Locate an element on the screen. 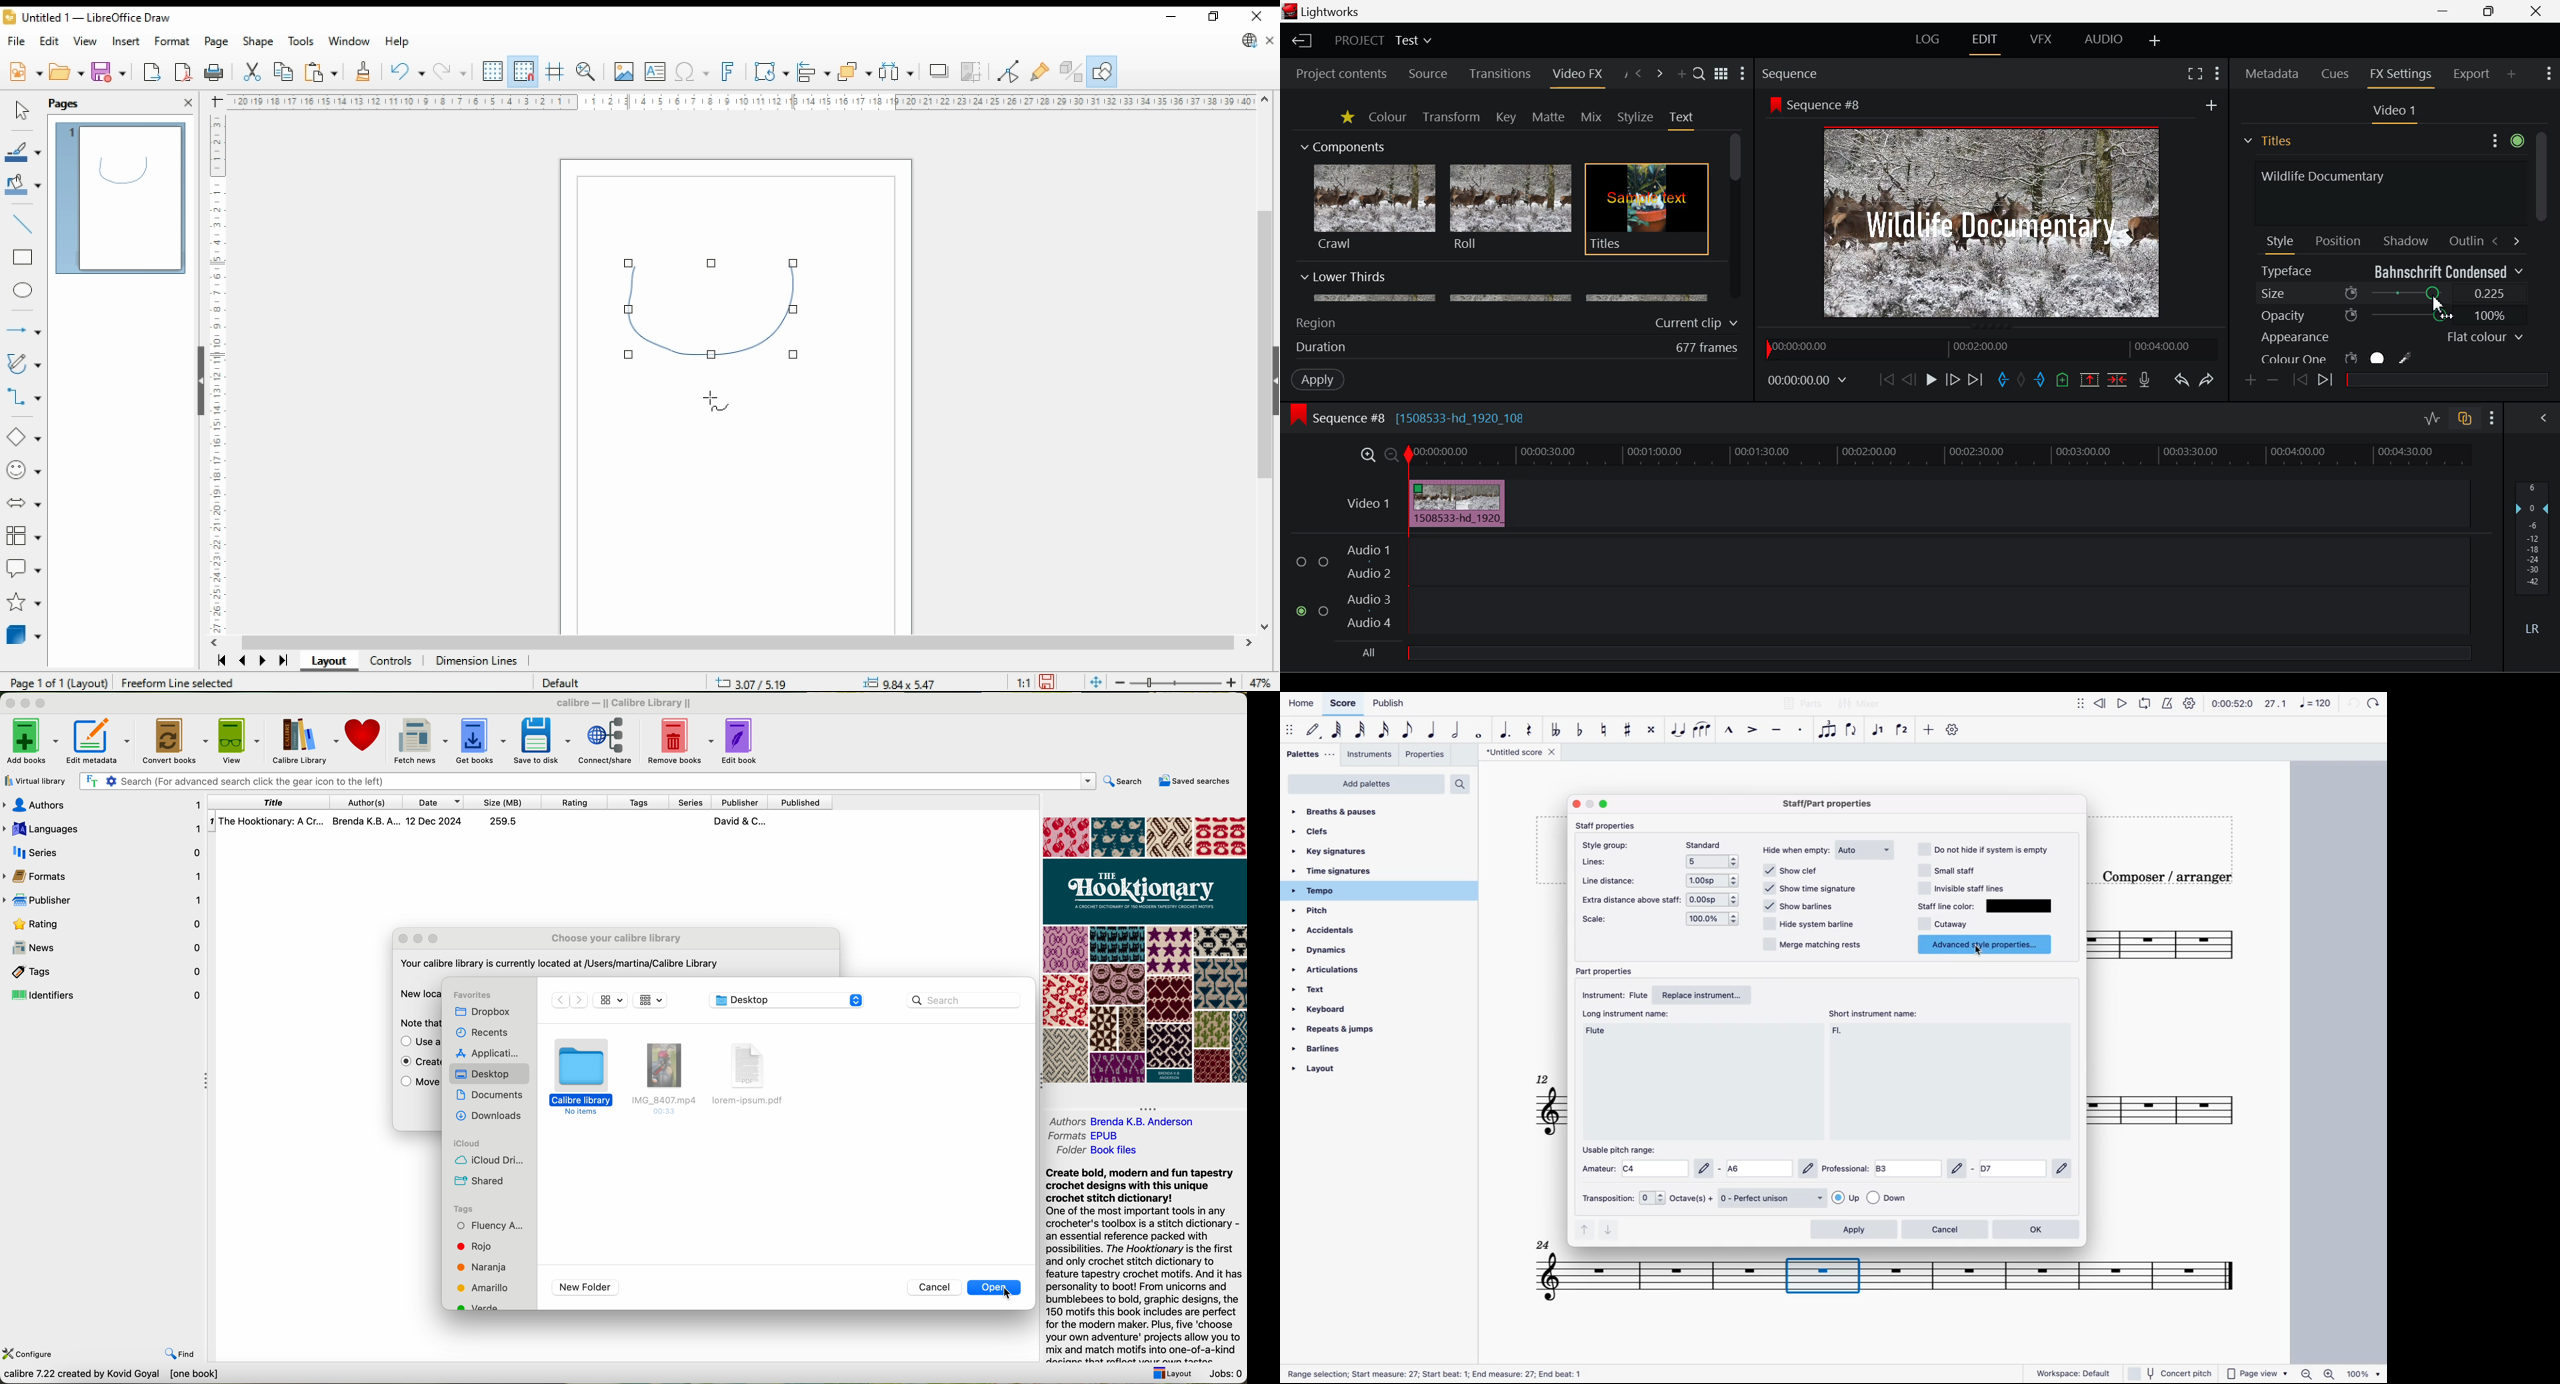 This screenshot has width=2576, height=1400. close document is located at coordinates (1270, 39).